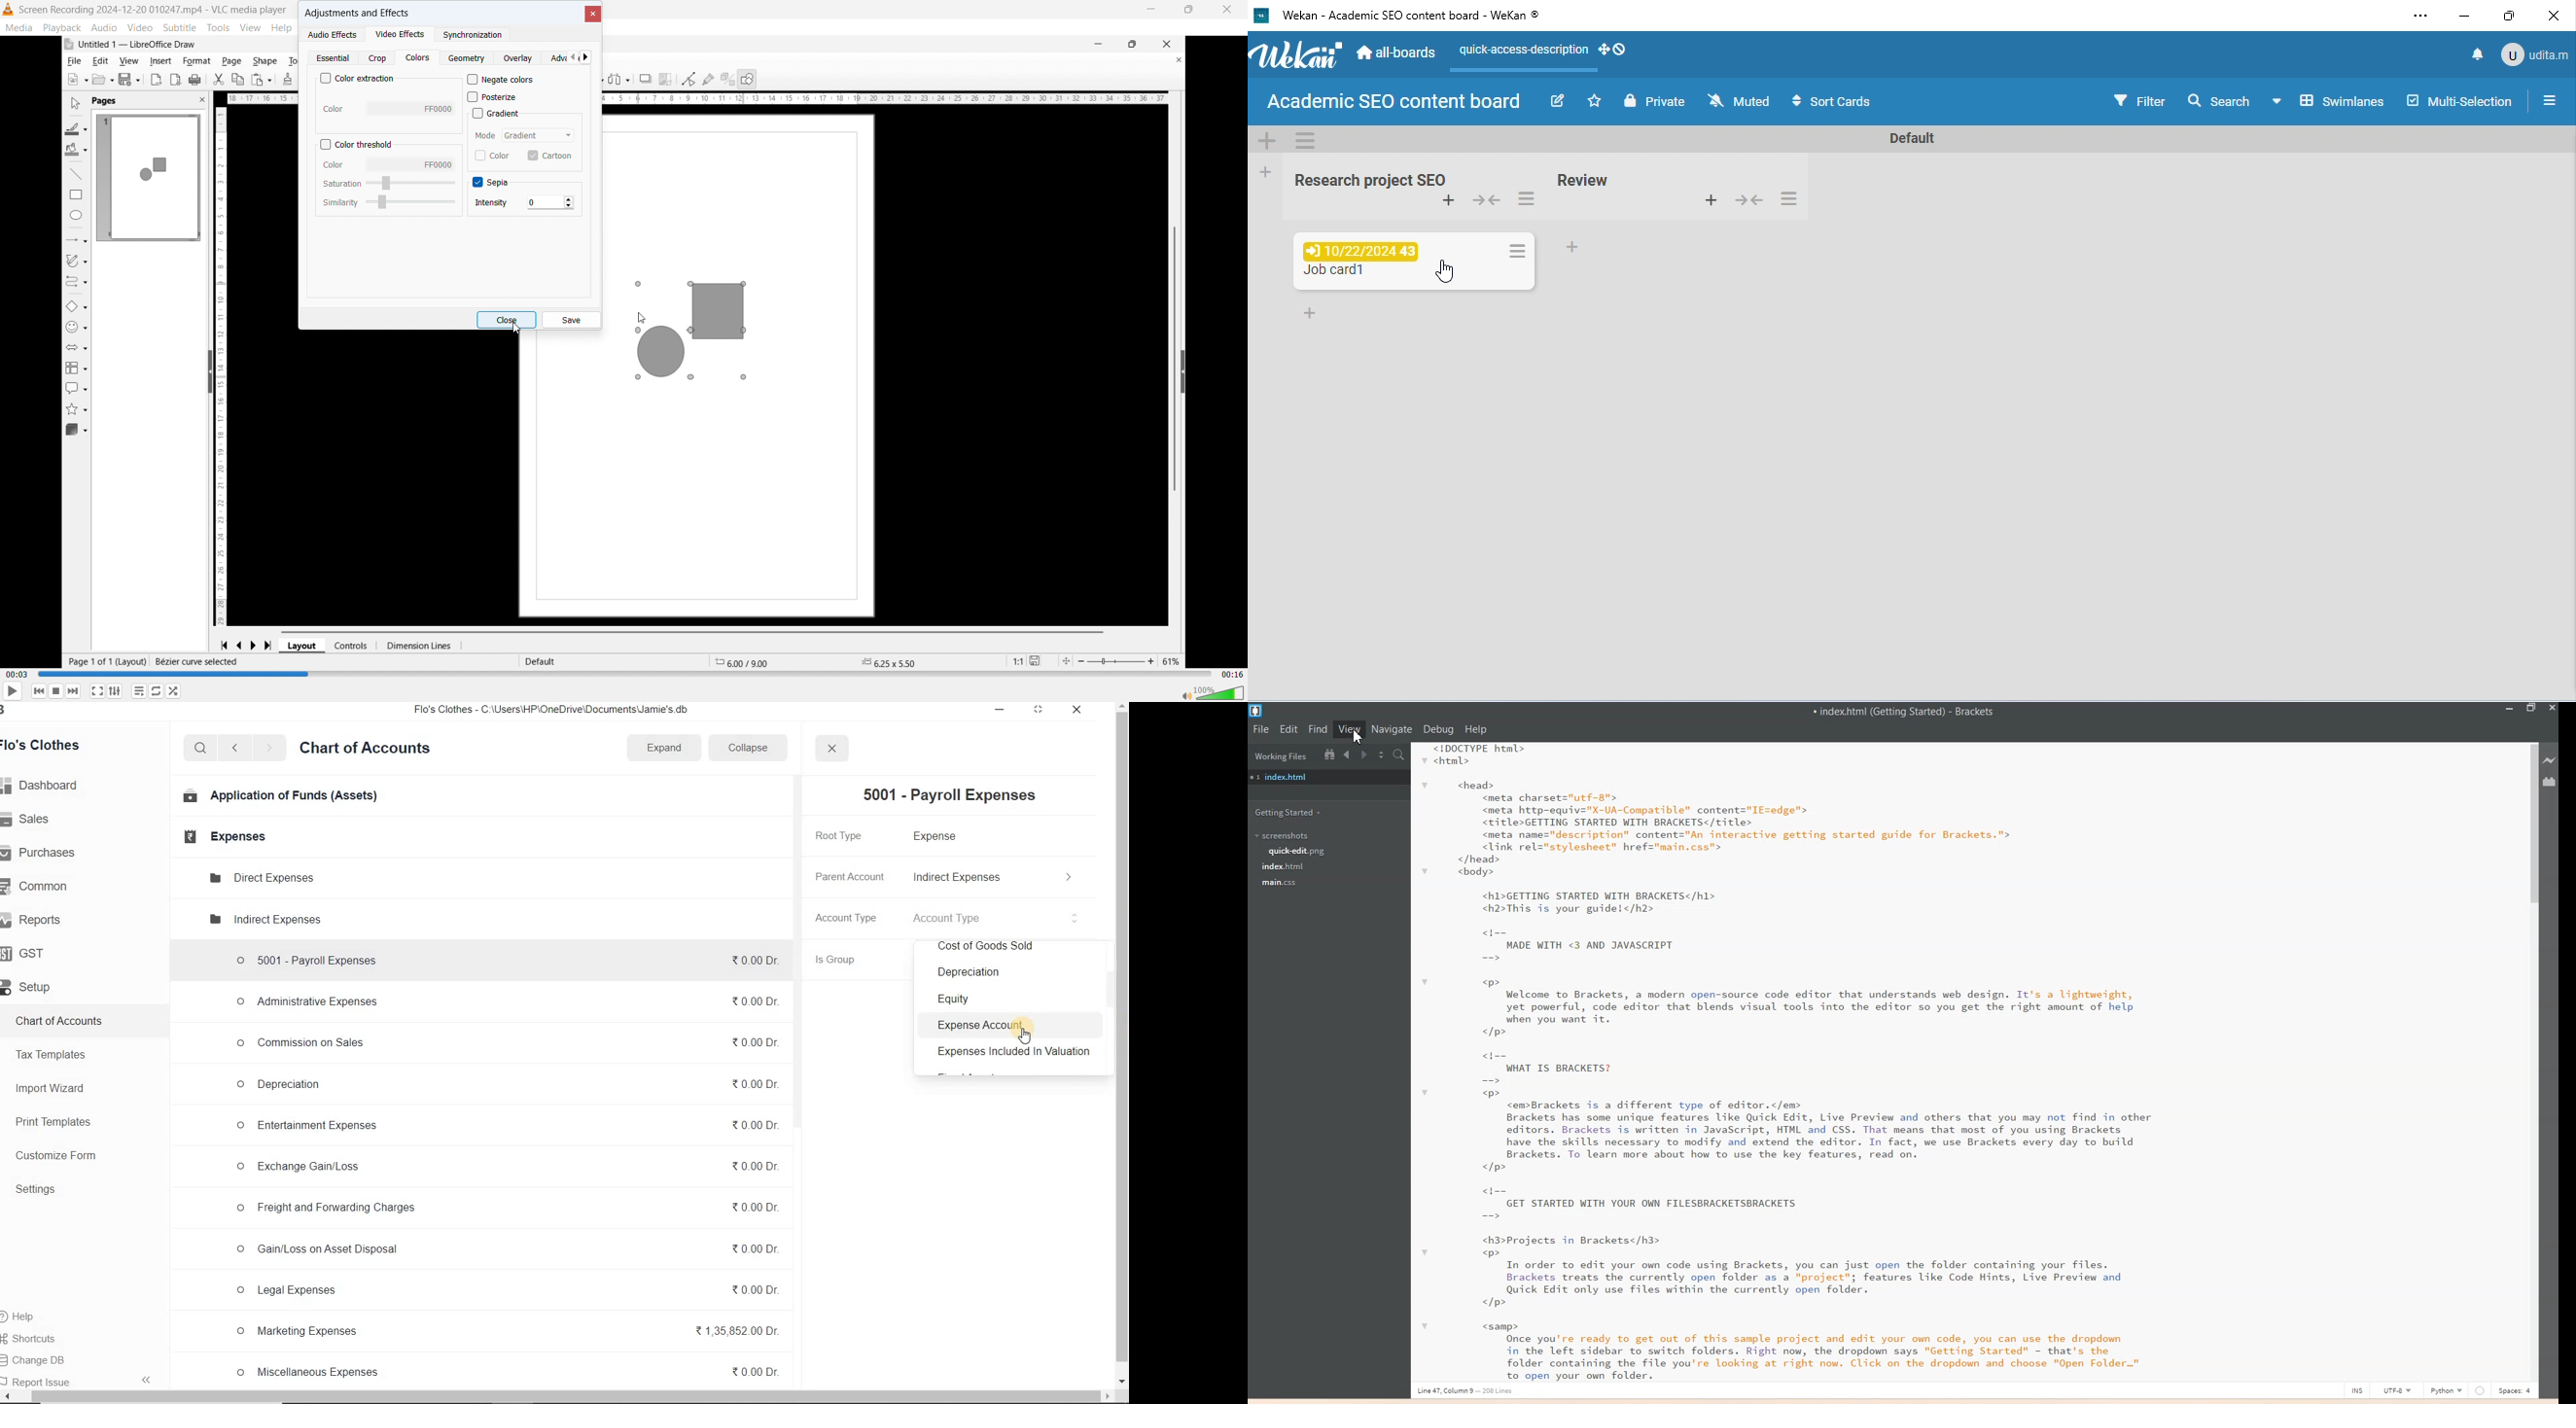 The width and height of the screenshot is (2576, 1428). Describe the element at coordinates (1151, 10) in the screenshot. I see `minimize` at that location.